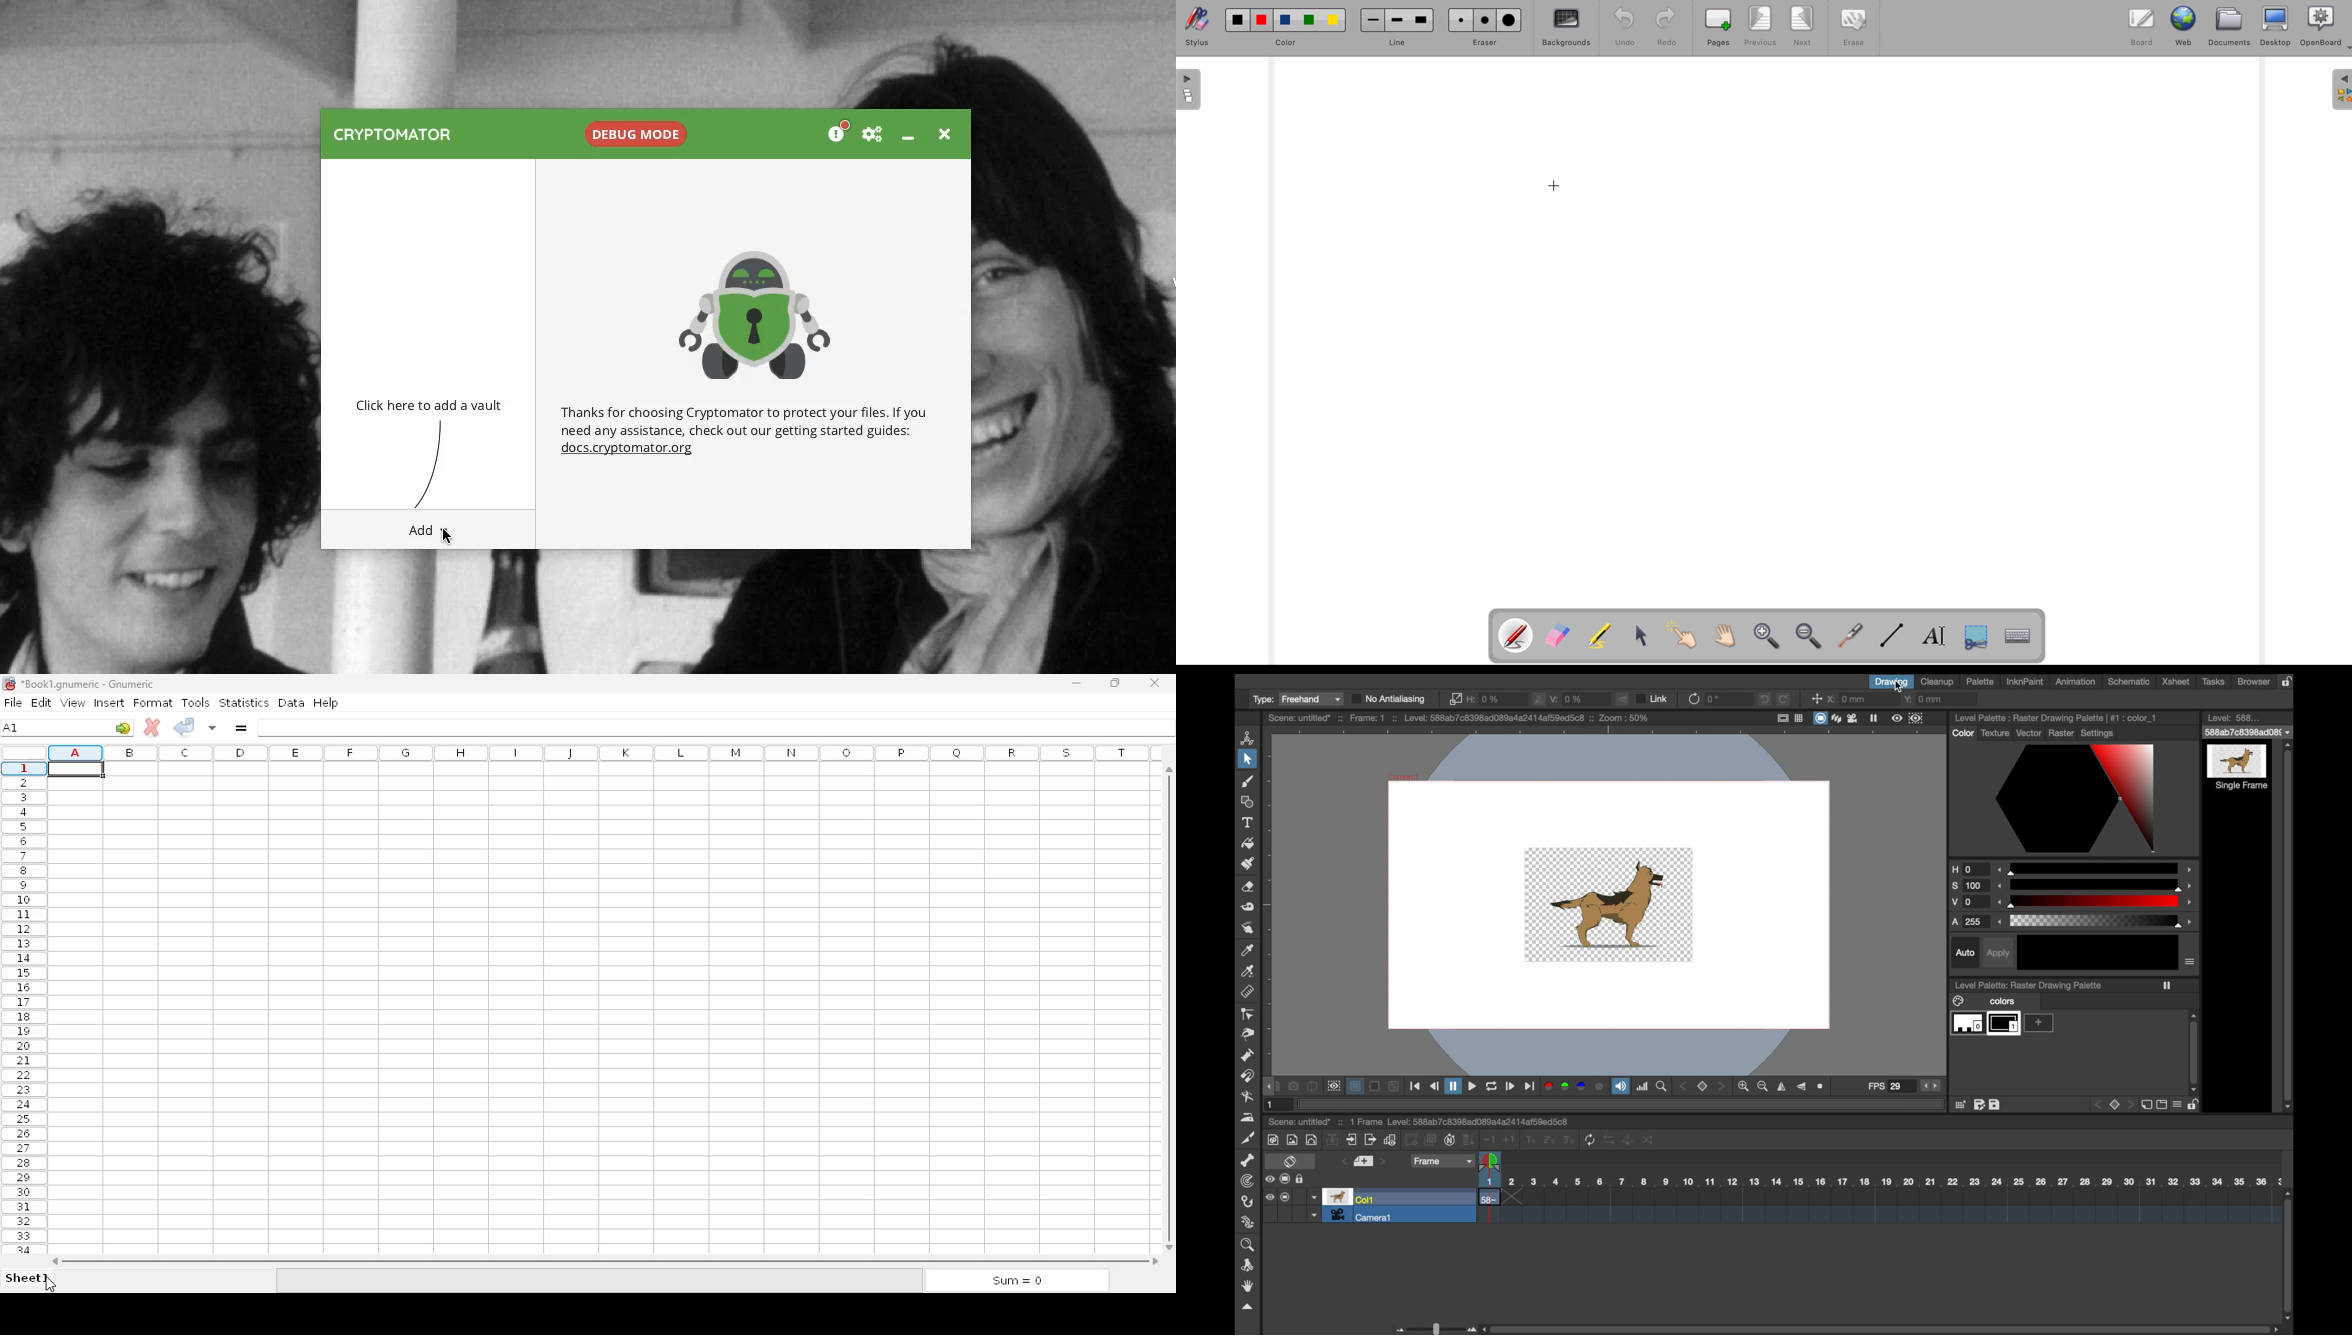 The image size is (2352, 1344). Describe the element at coordinates (1782, 1087) in the screenshot. I see `flip horizontally` at that location.